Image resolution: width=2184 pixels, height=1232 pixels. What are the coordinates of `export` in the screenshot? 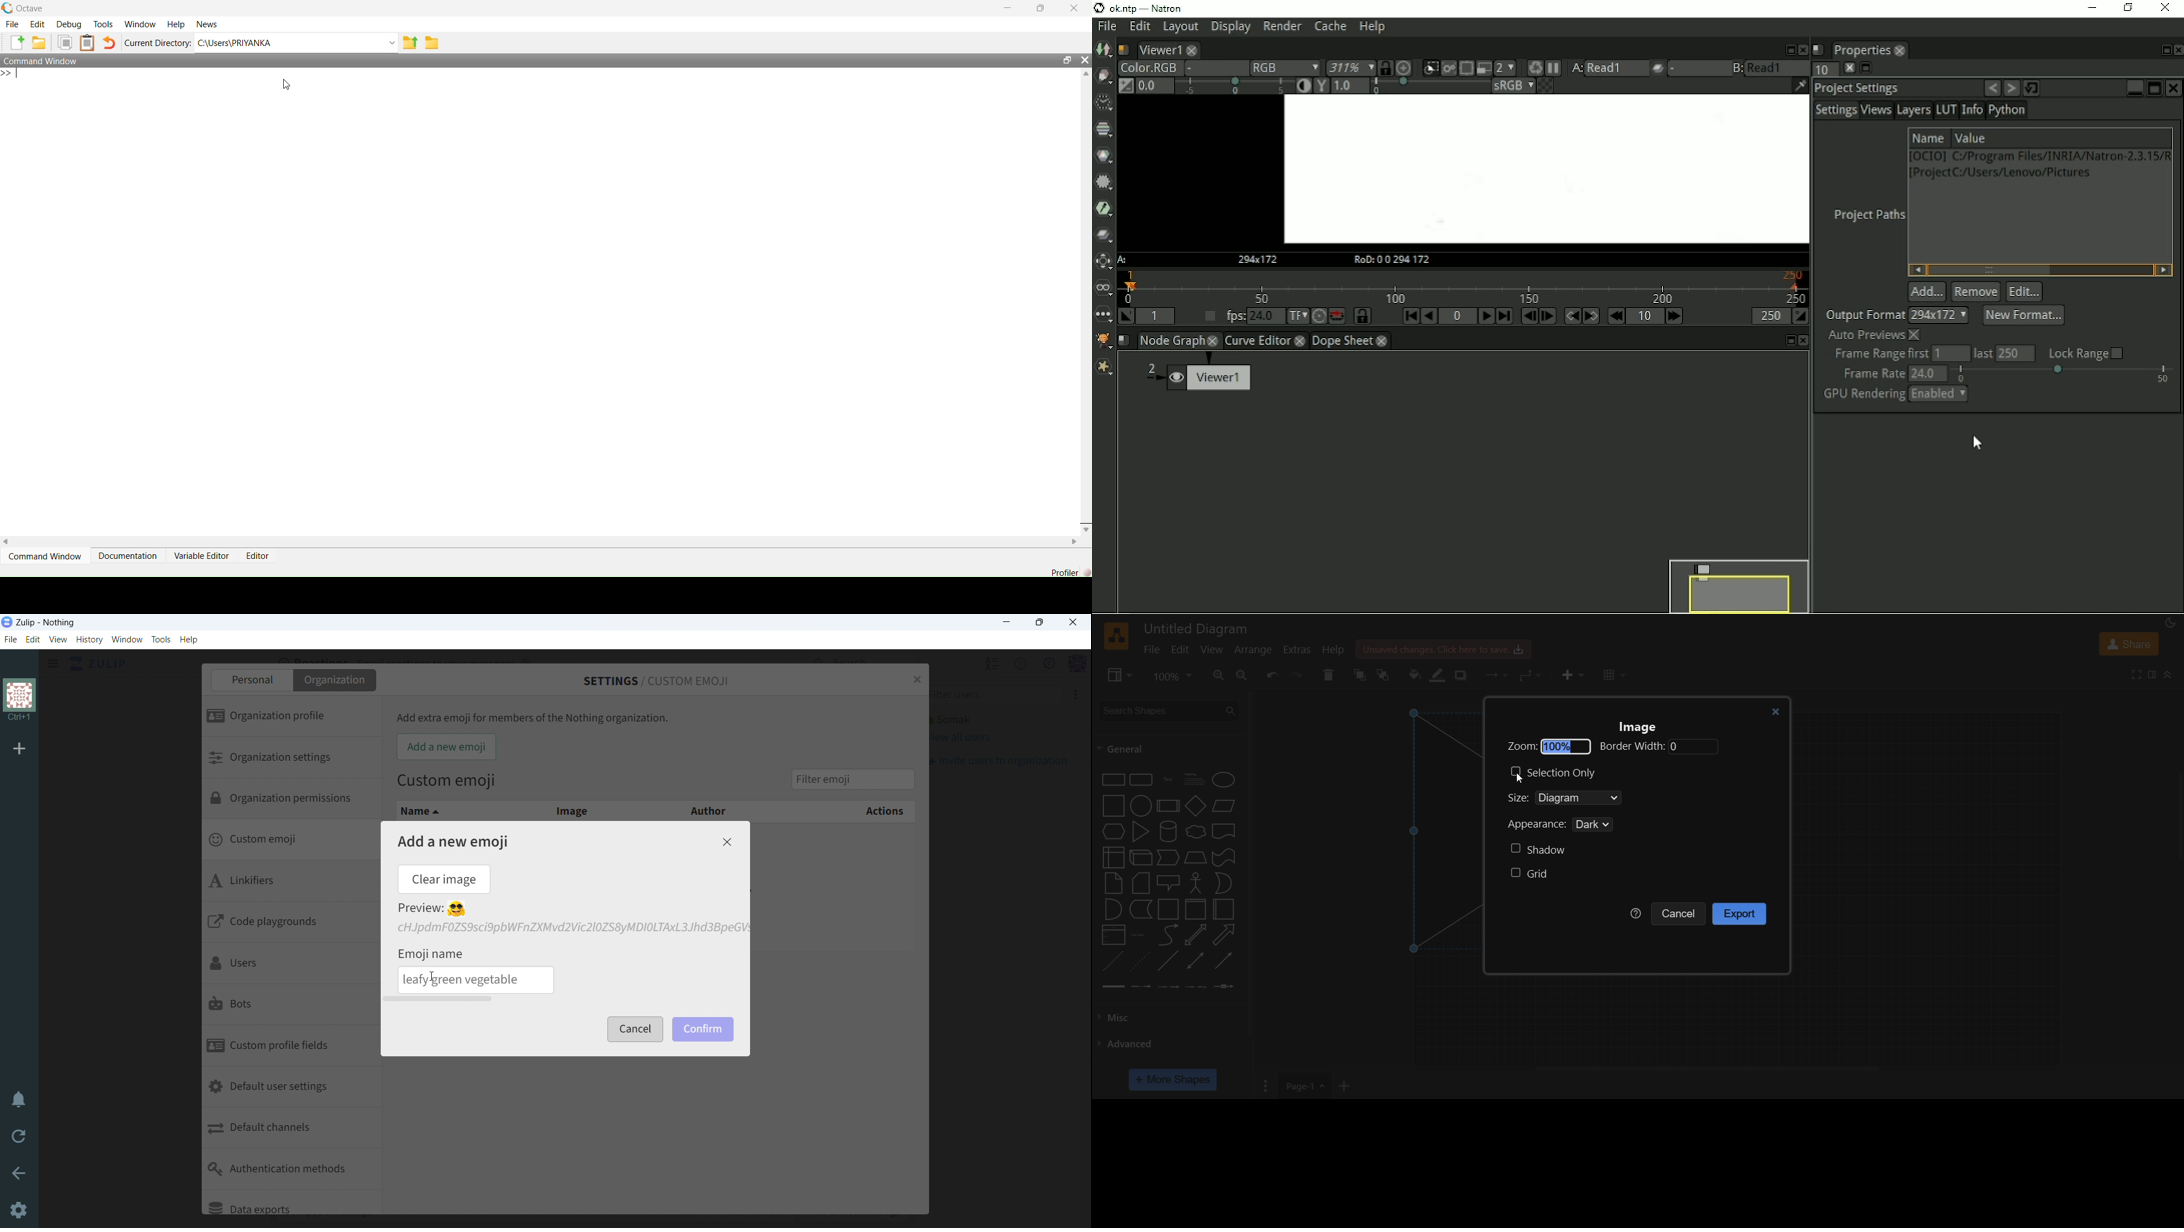 It's located at (1741, 914).